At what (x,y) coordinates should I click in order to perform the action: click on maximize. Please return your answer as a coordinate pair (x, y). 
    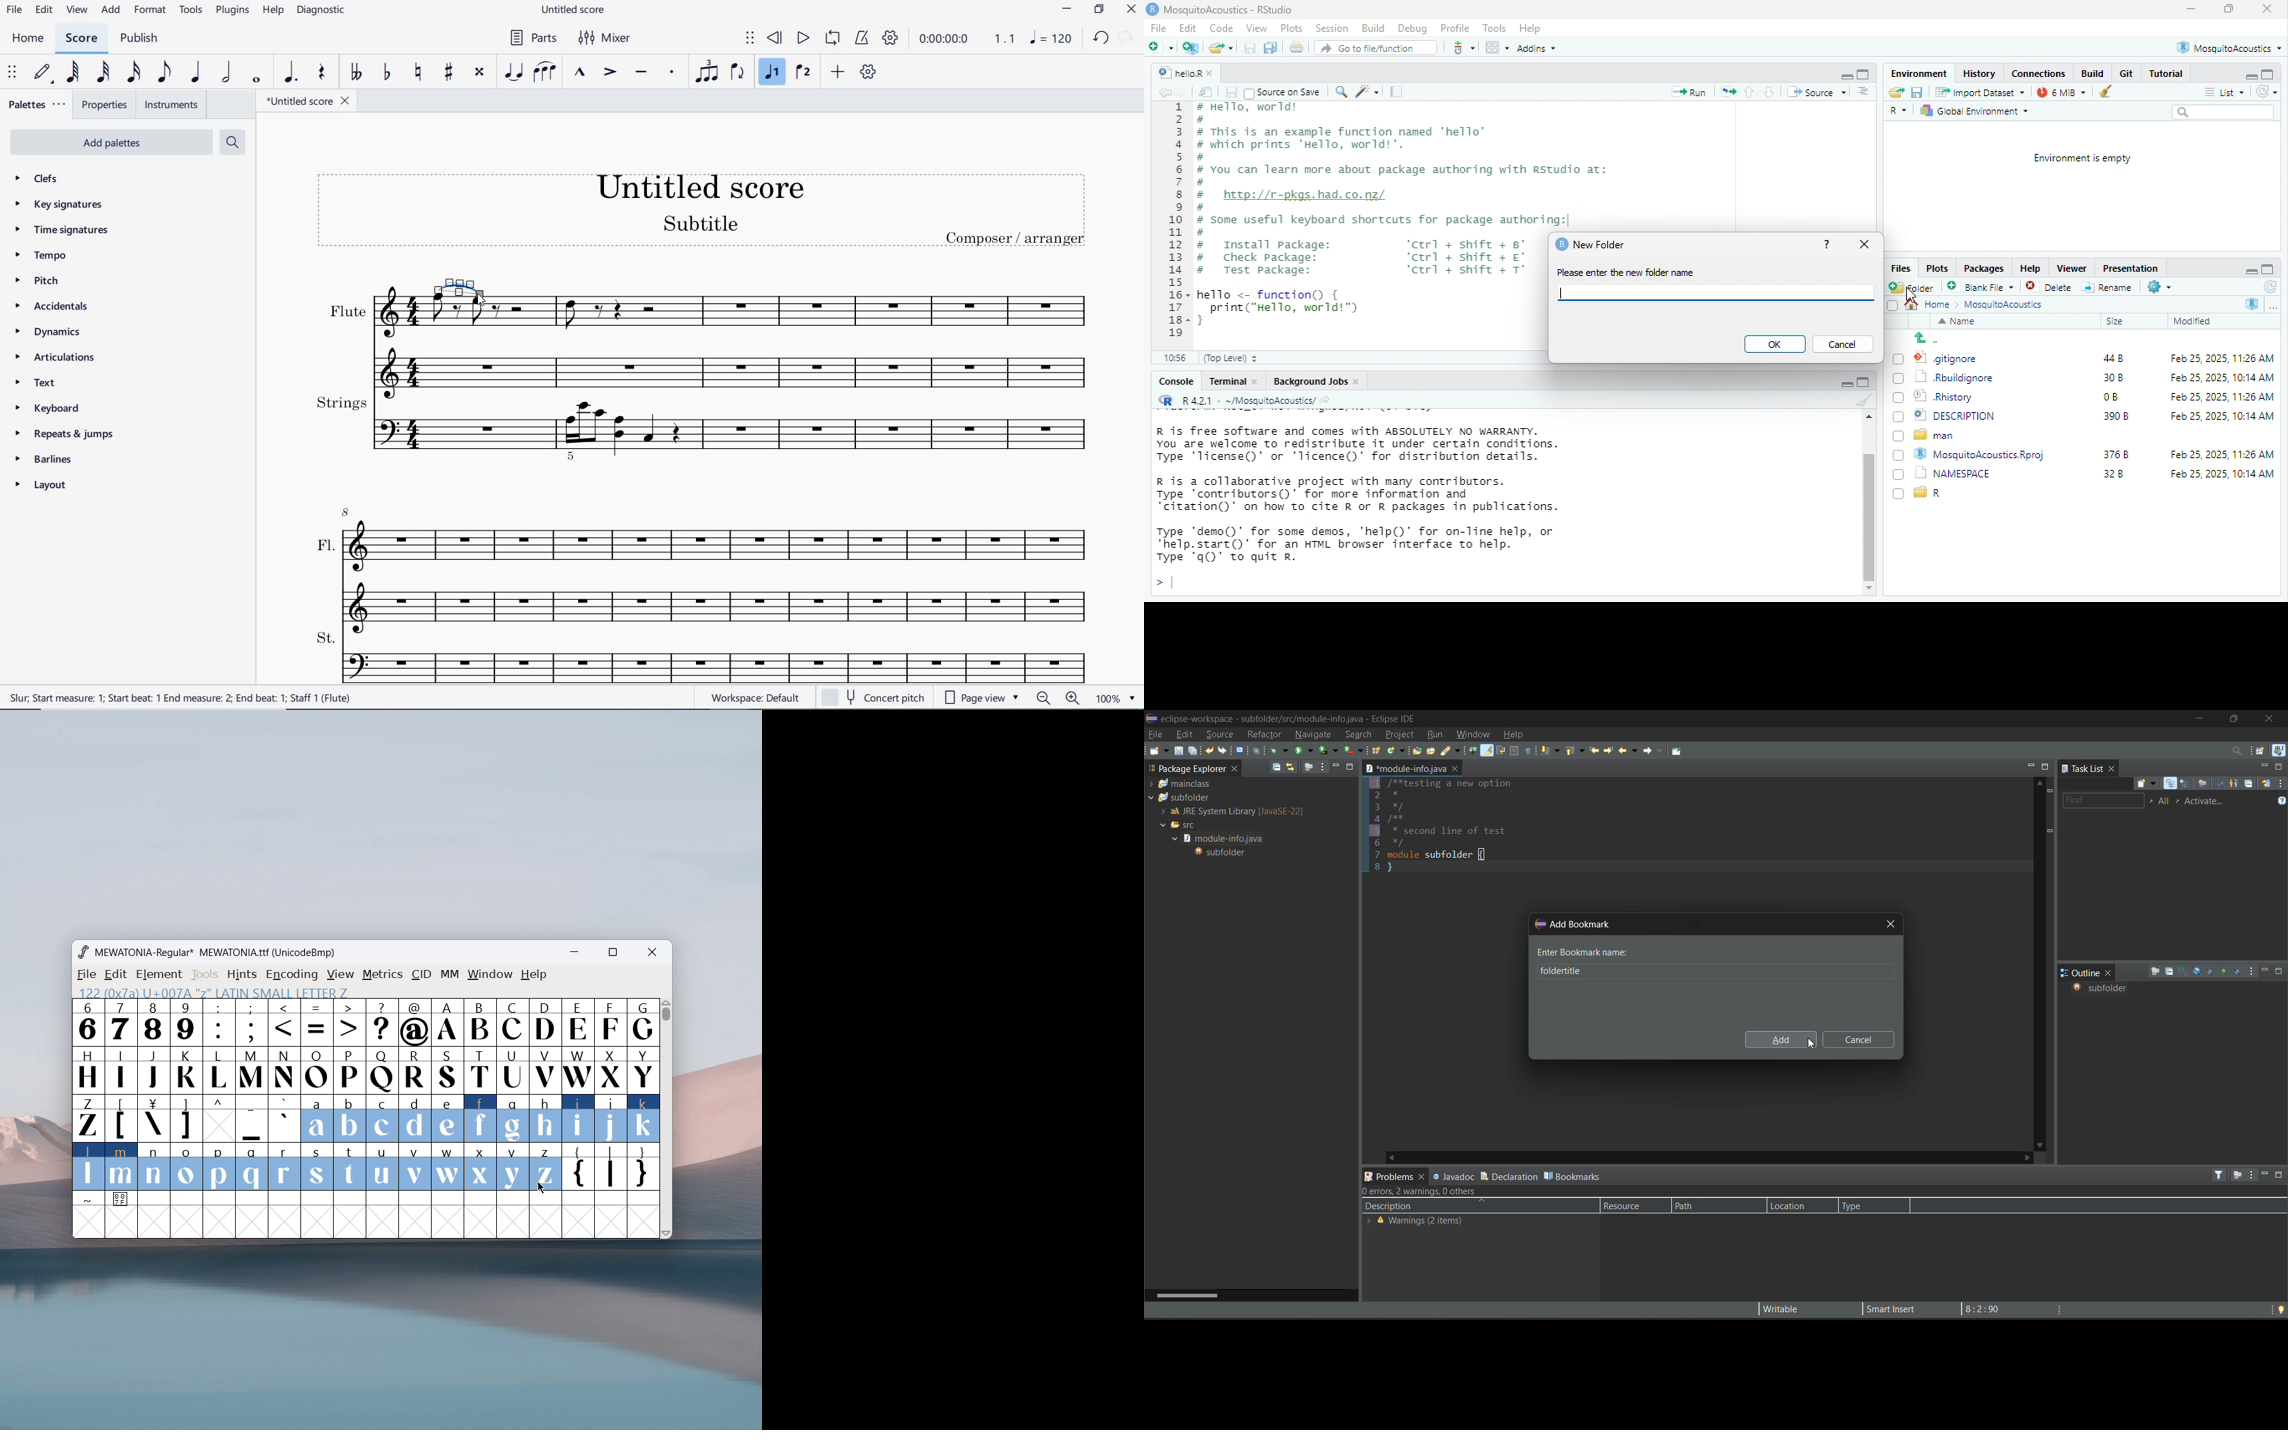
    Looking at the image, I should click on (2281, 1177).